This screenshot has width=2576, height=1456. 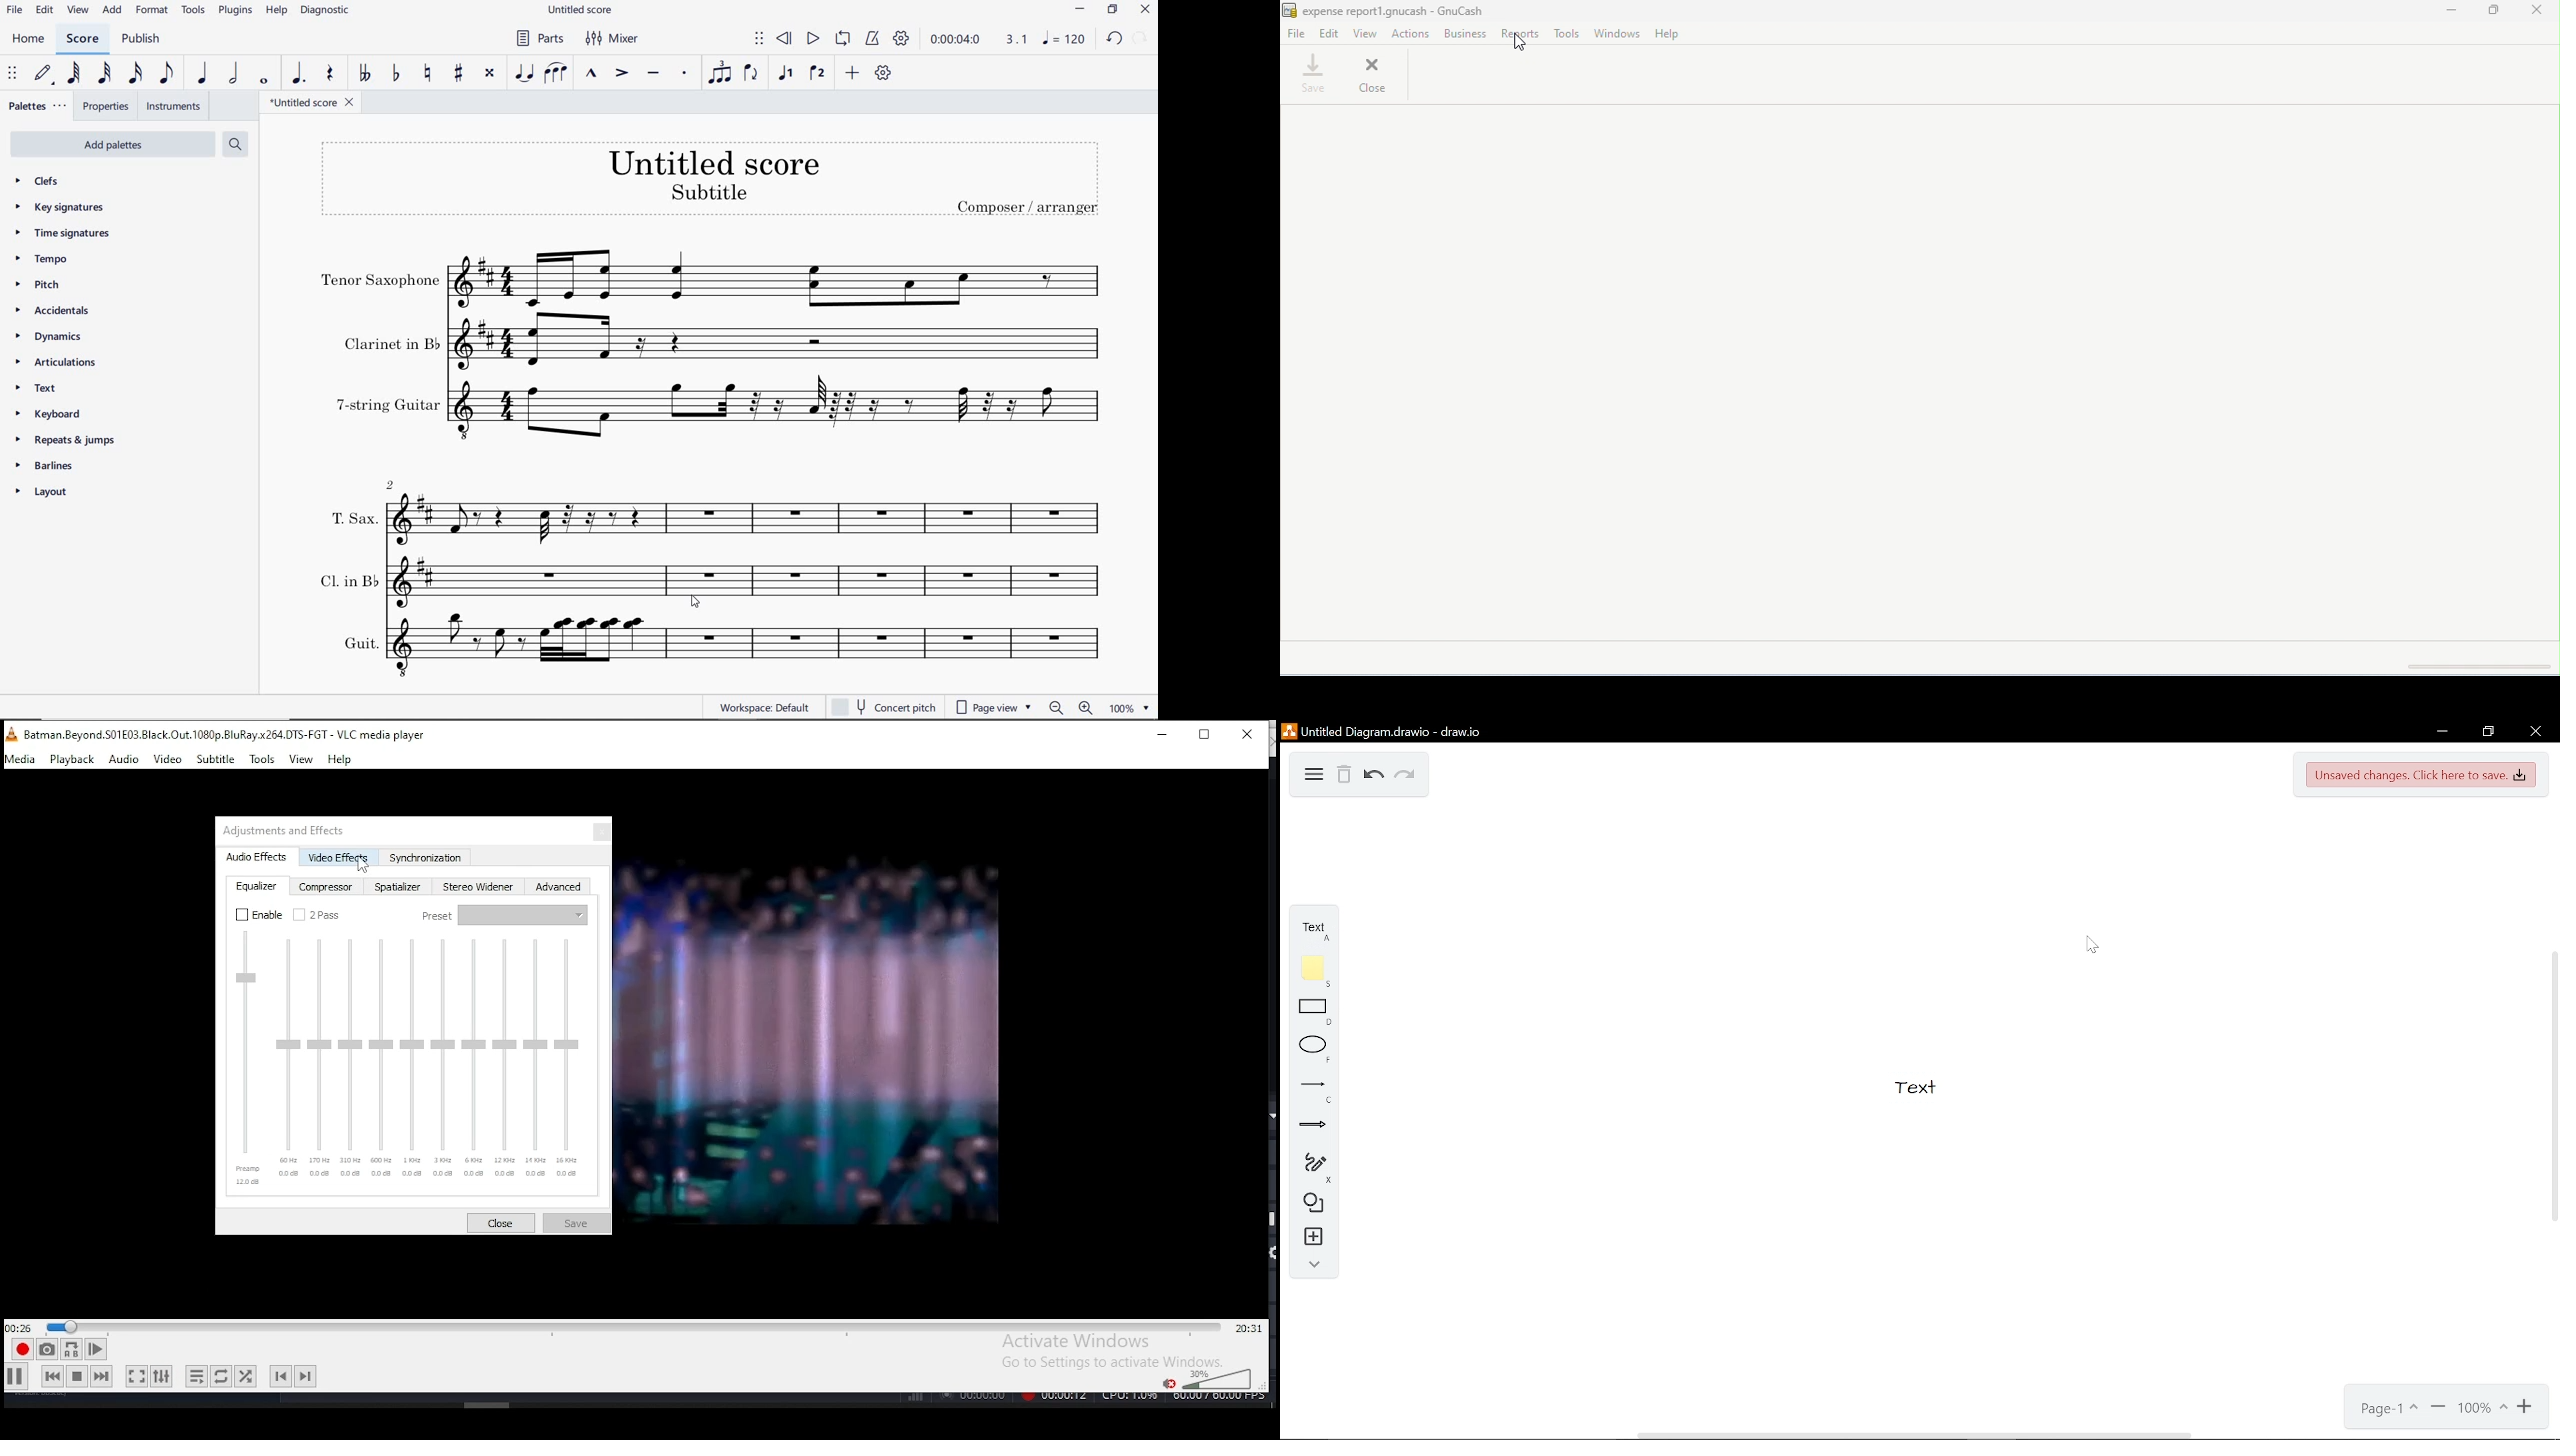 What do you see at coordinates (874, 39) in the screenshot?
I see `METRONOME` at bounding box center [874, 39].